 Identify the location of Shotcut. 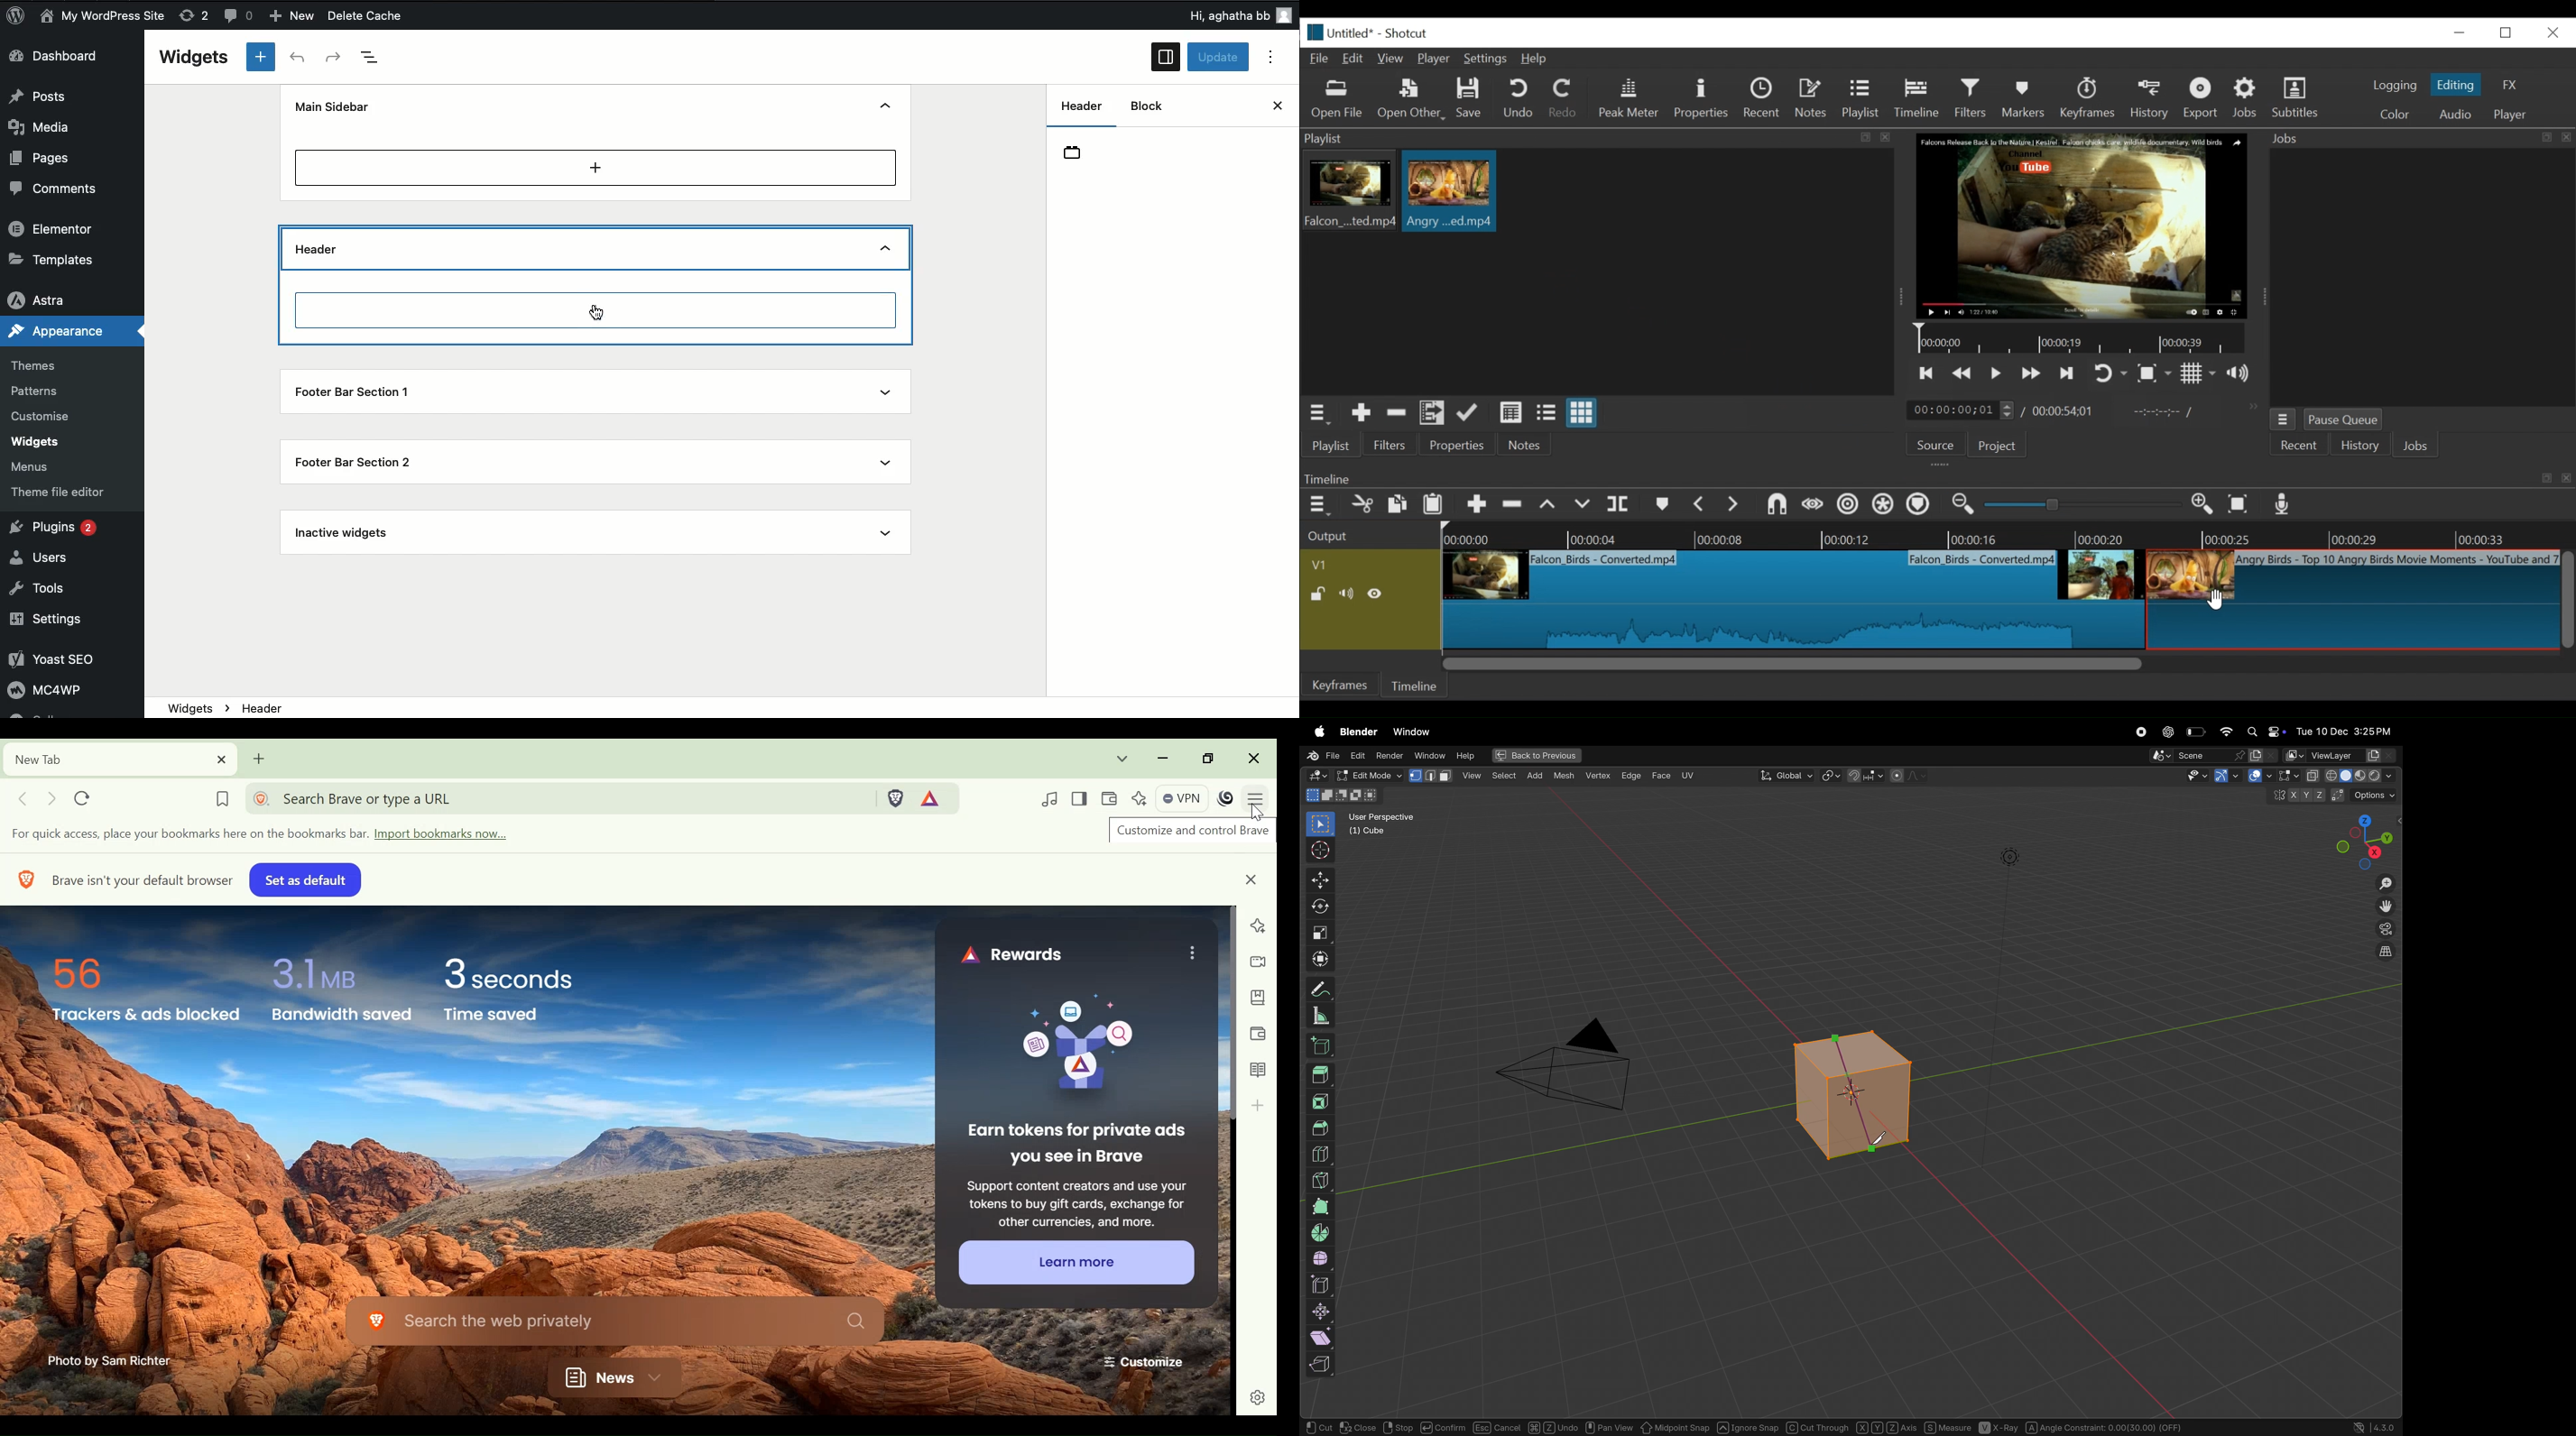
(1406, 35).